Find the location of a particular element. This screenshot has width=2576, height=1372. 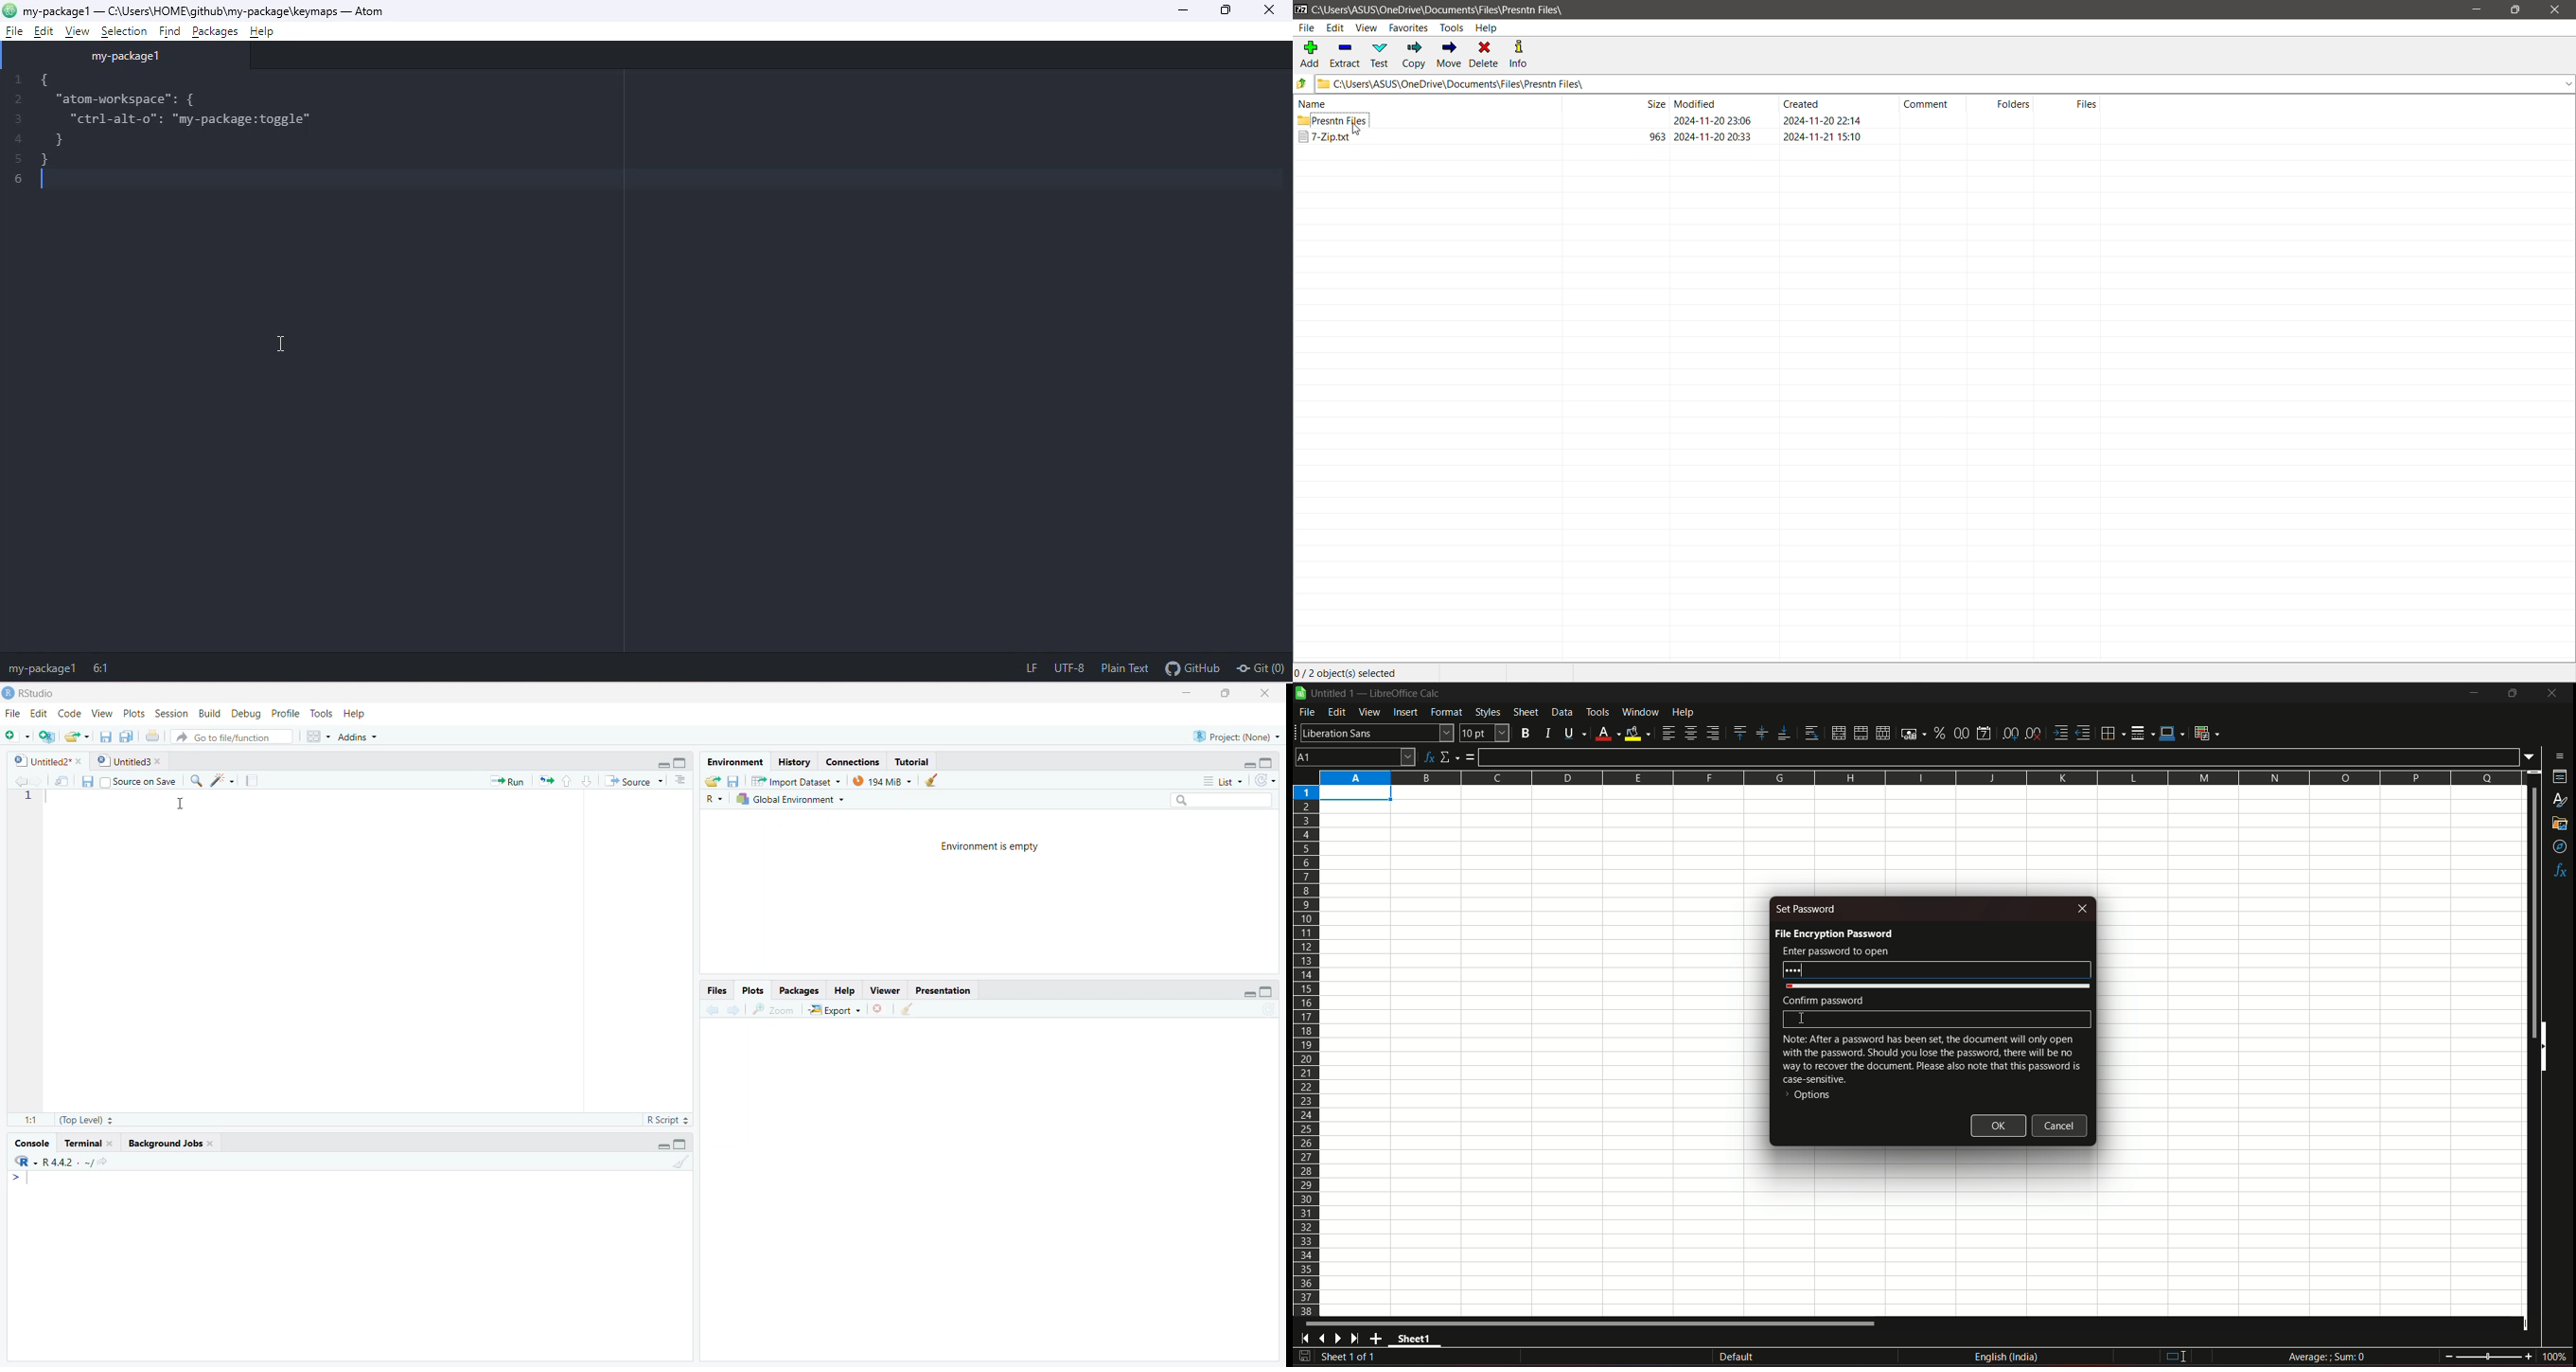

Cursor is located at coordinates (178, 805).